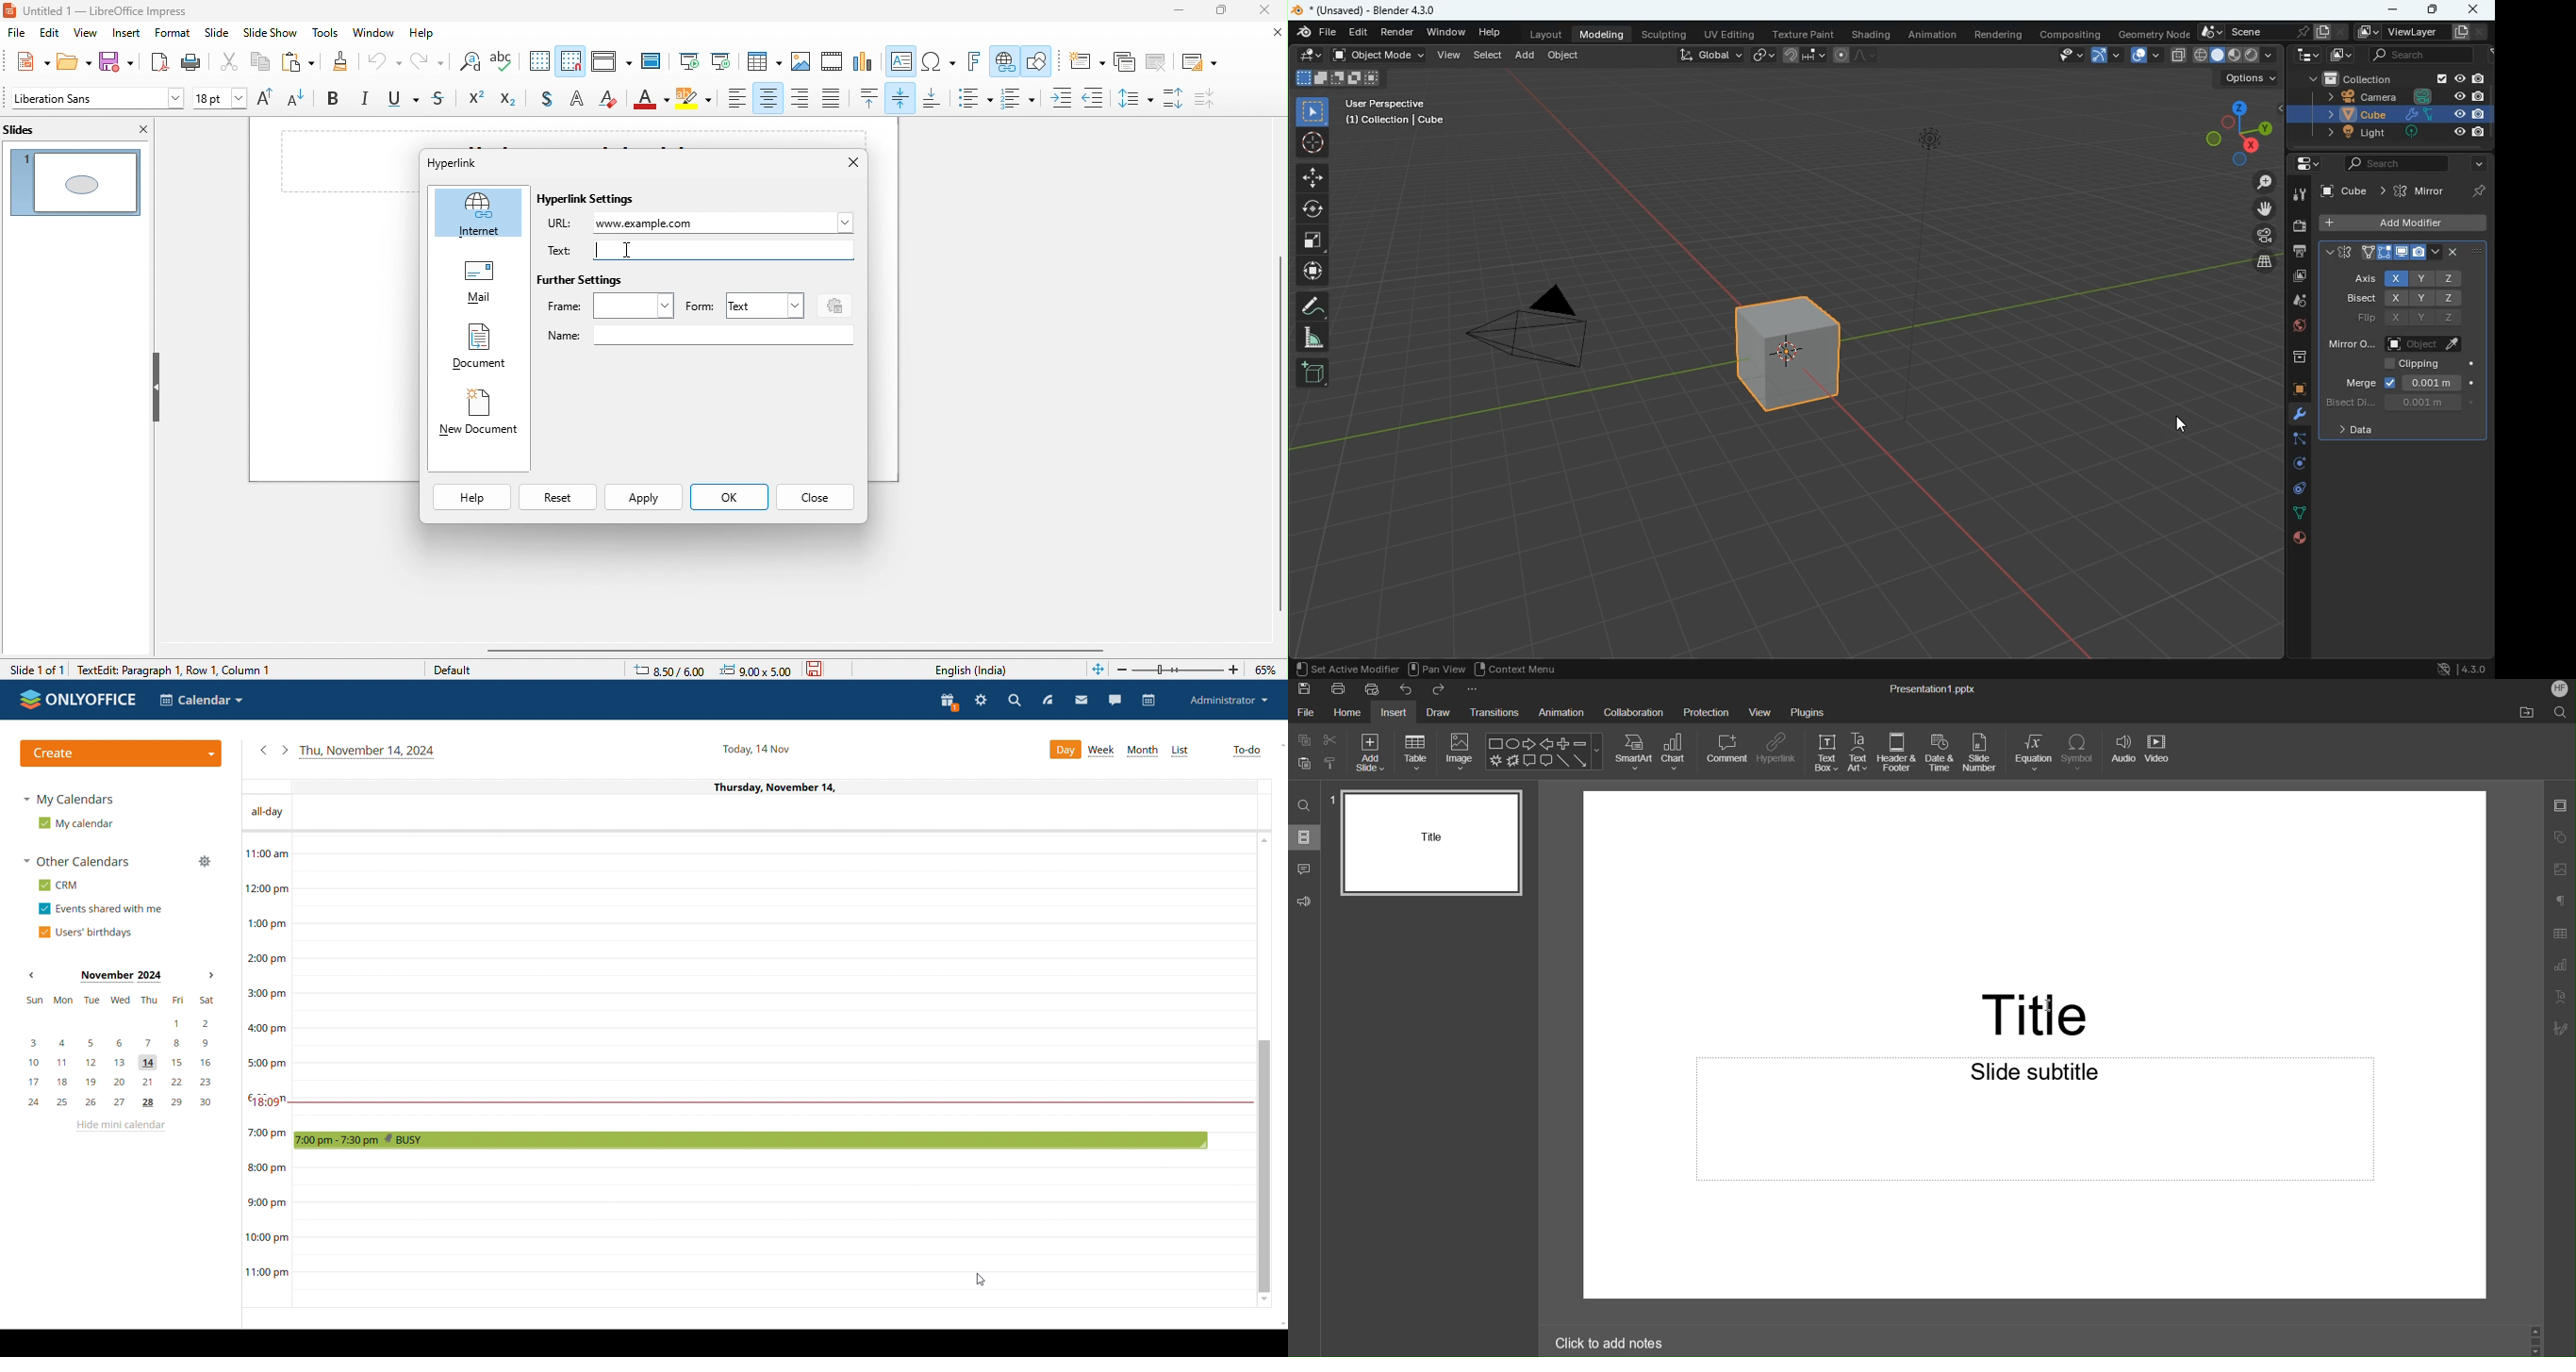 The height and width of the screenshot is (1372, 2576). What do you see at coordinates (2427, 32) in the screenshot?
I see `viewlayer` at bounding box center [2427, 32].